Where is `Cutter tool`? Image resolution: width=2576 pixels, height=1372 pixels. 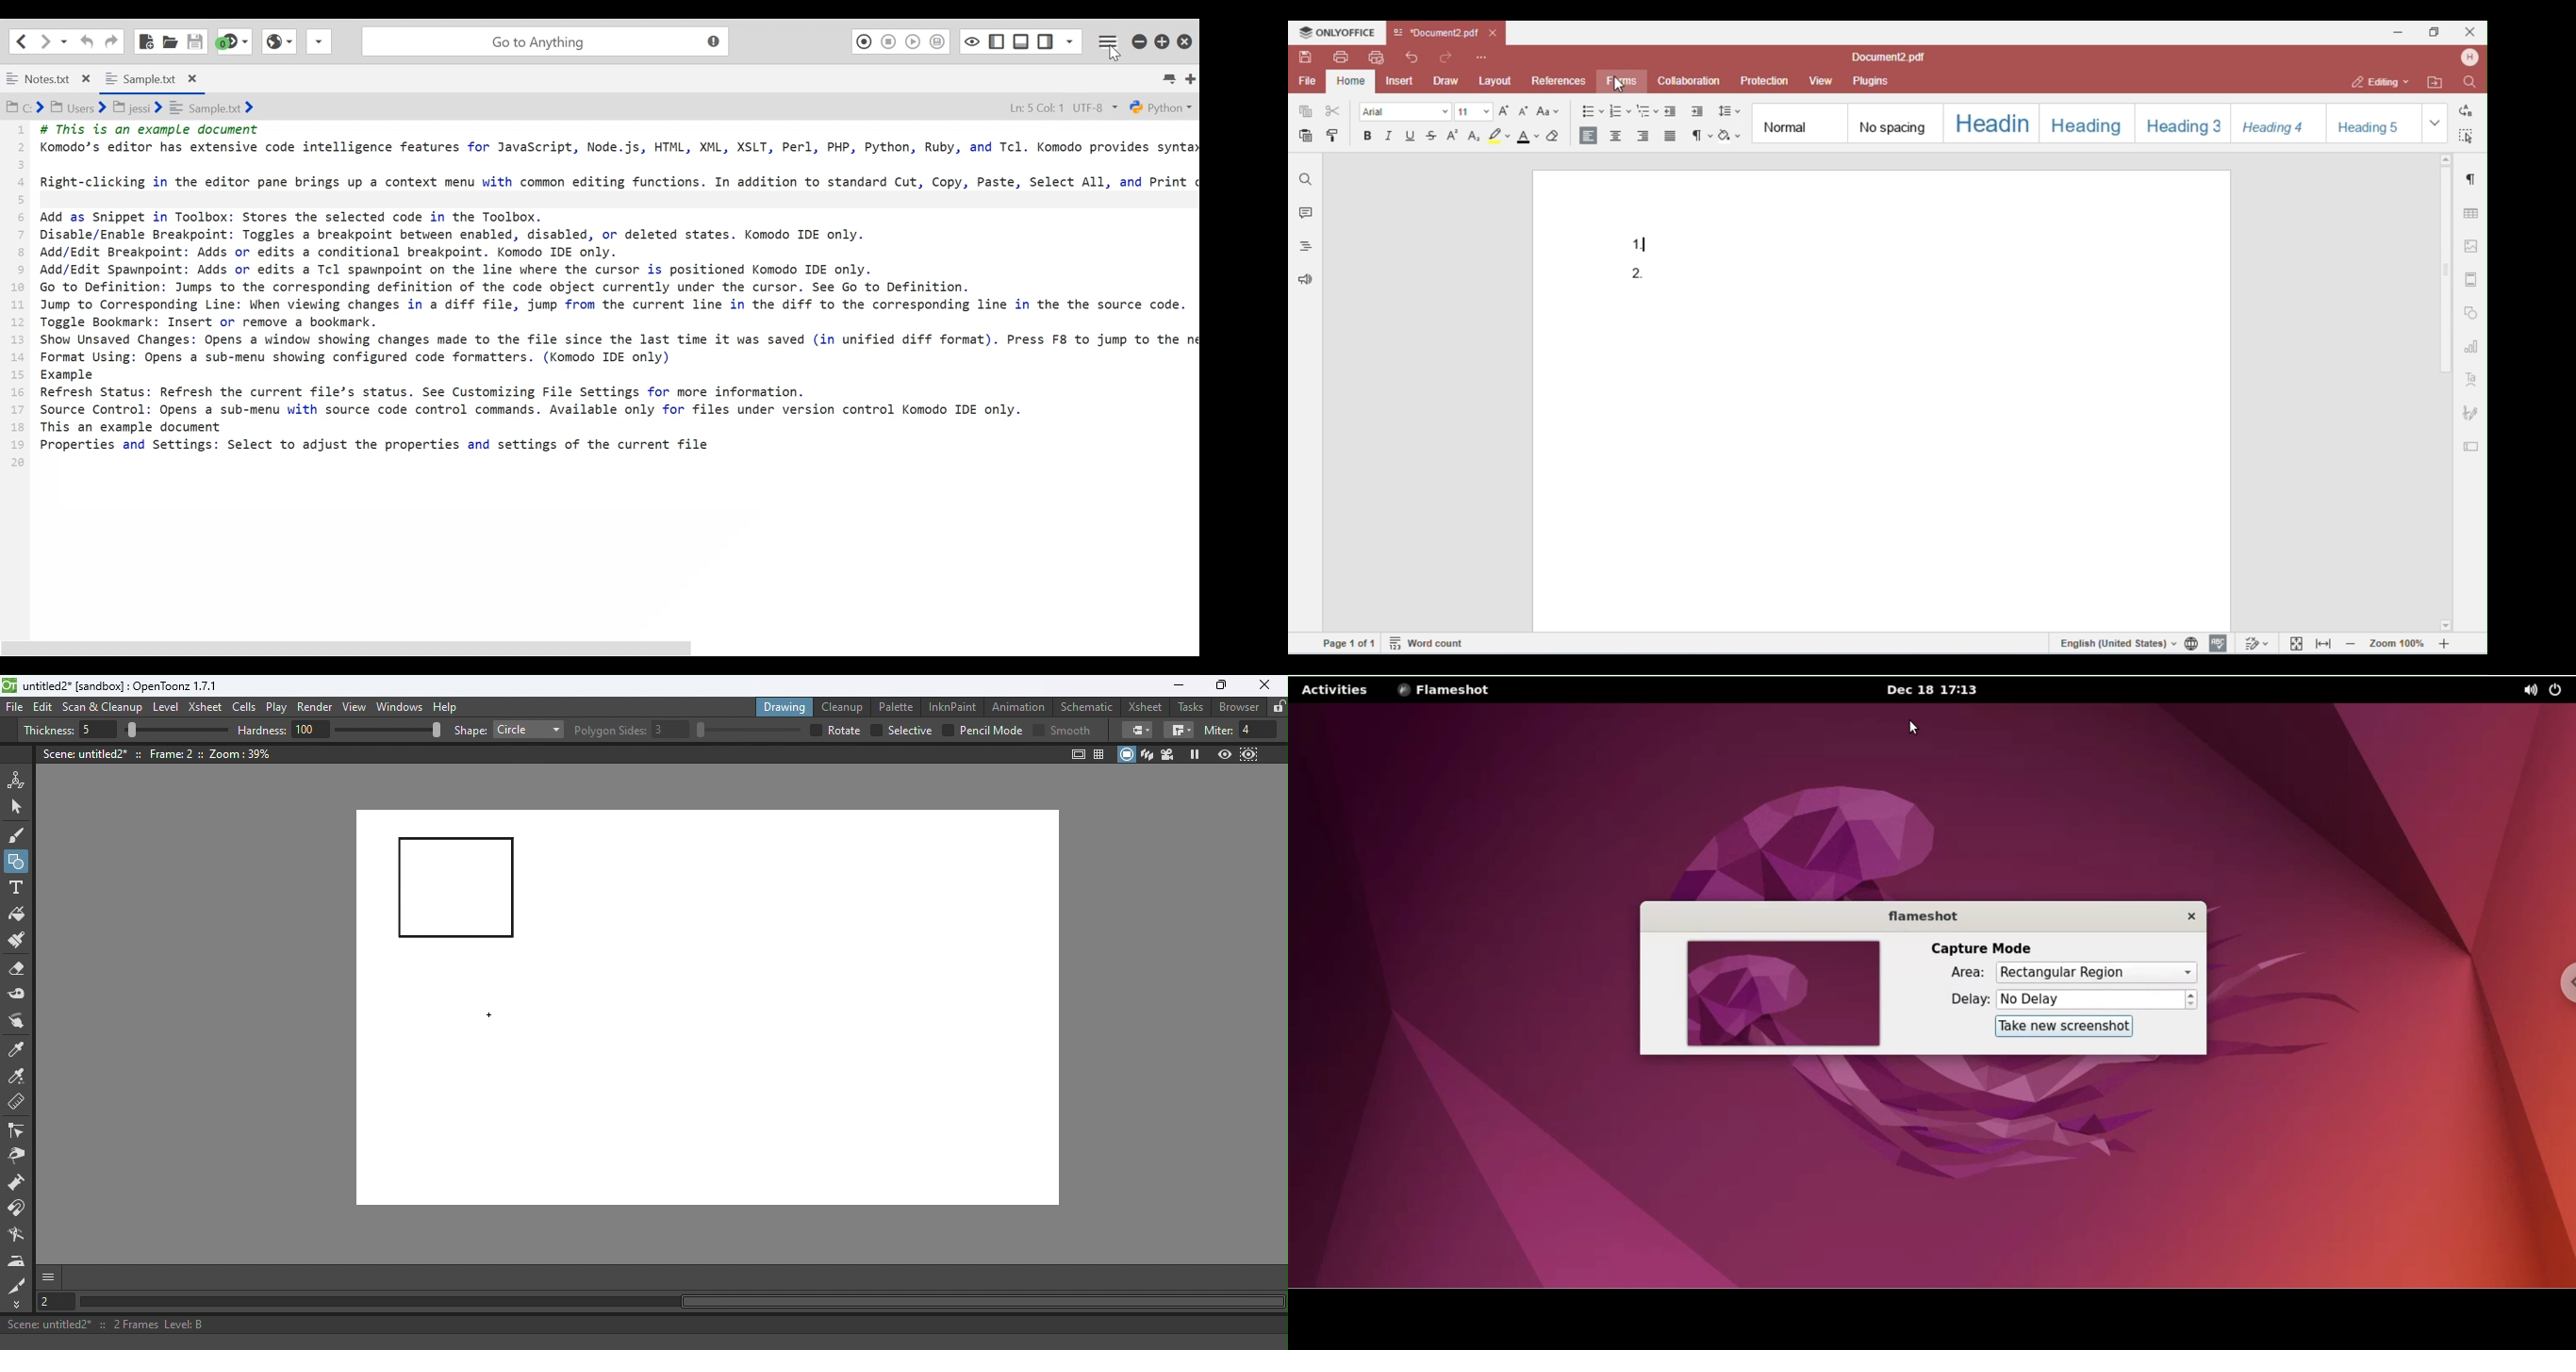 Cutter tool is located at coordinates (17, 1285).